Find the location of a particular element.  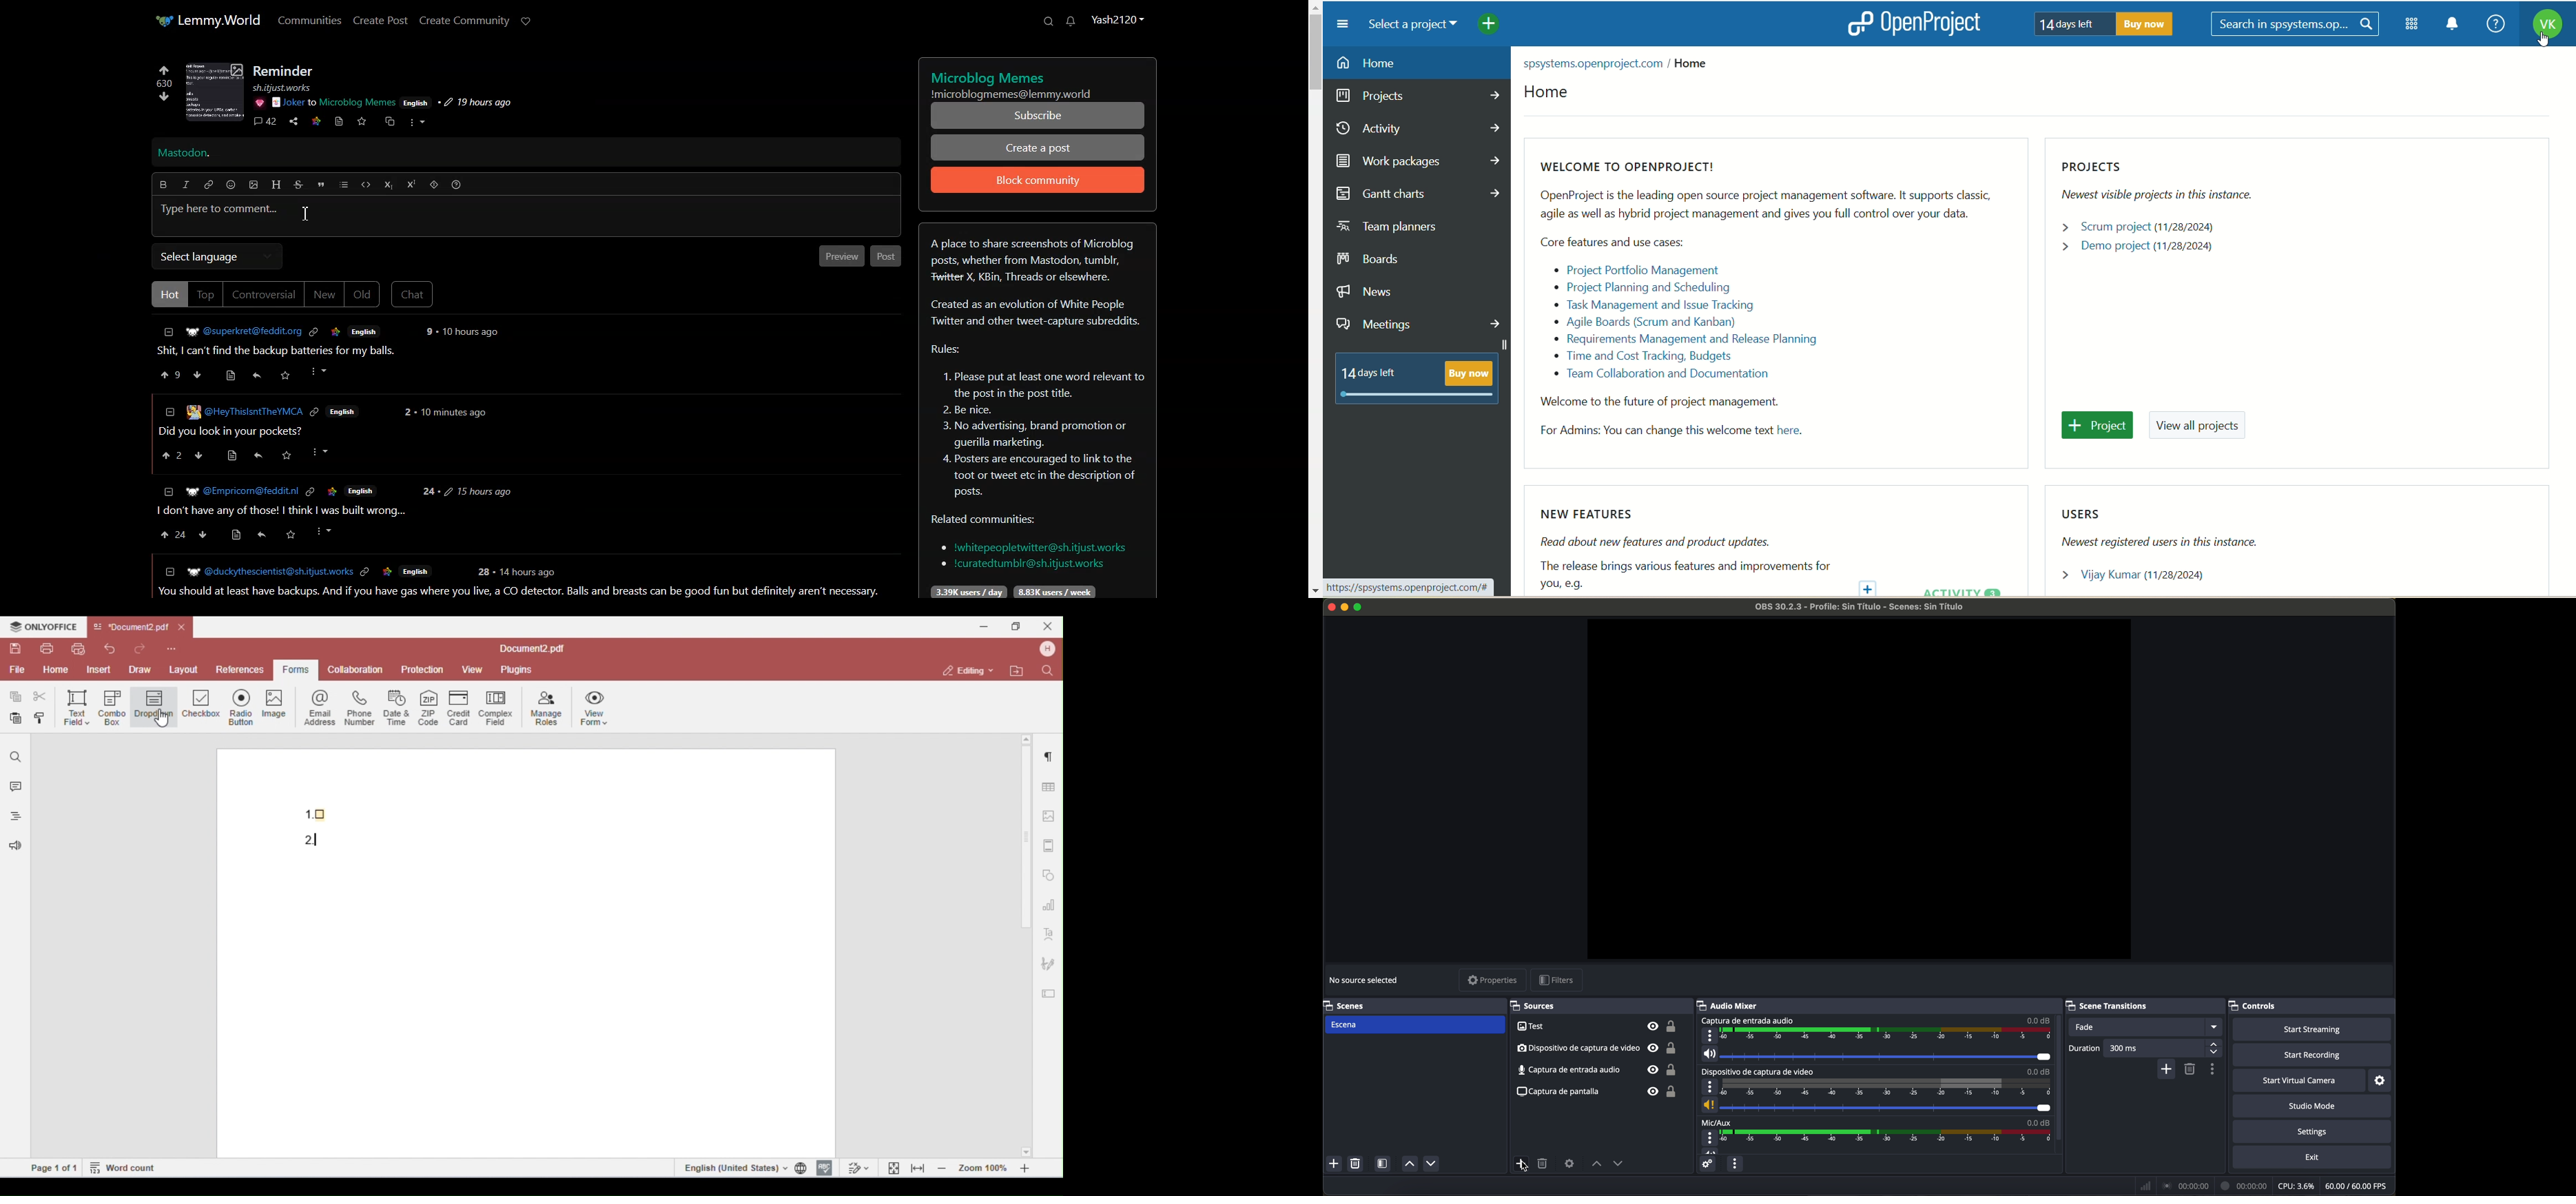

more options is located at coordinates (1708, 1036).